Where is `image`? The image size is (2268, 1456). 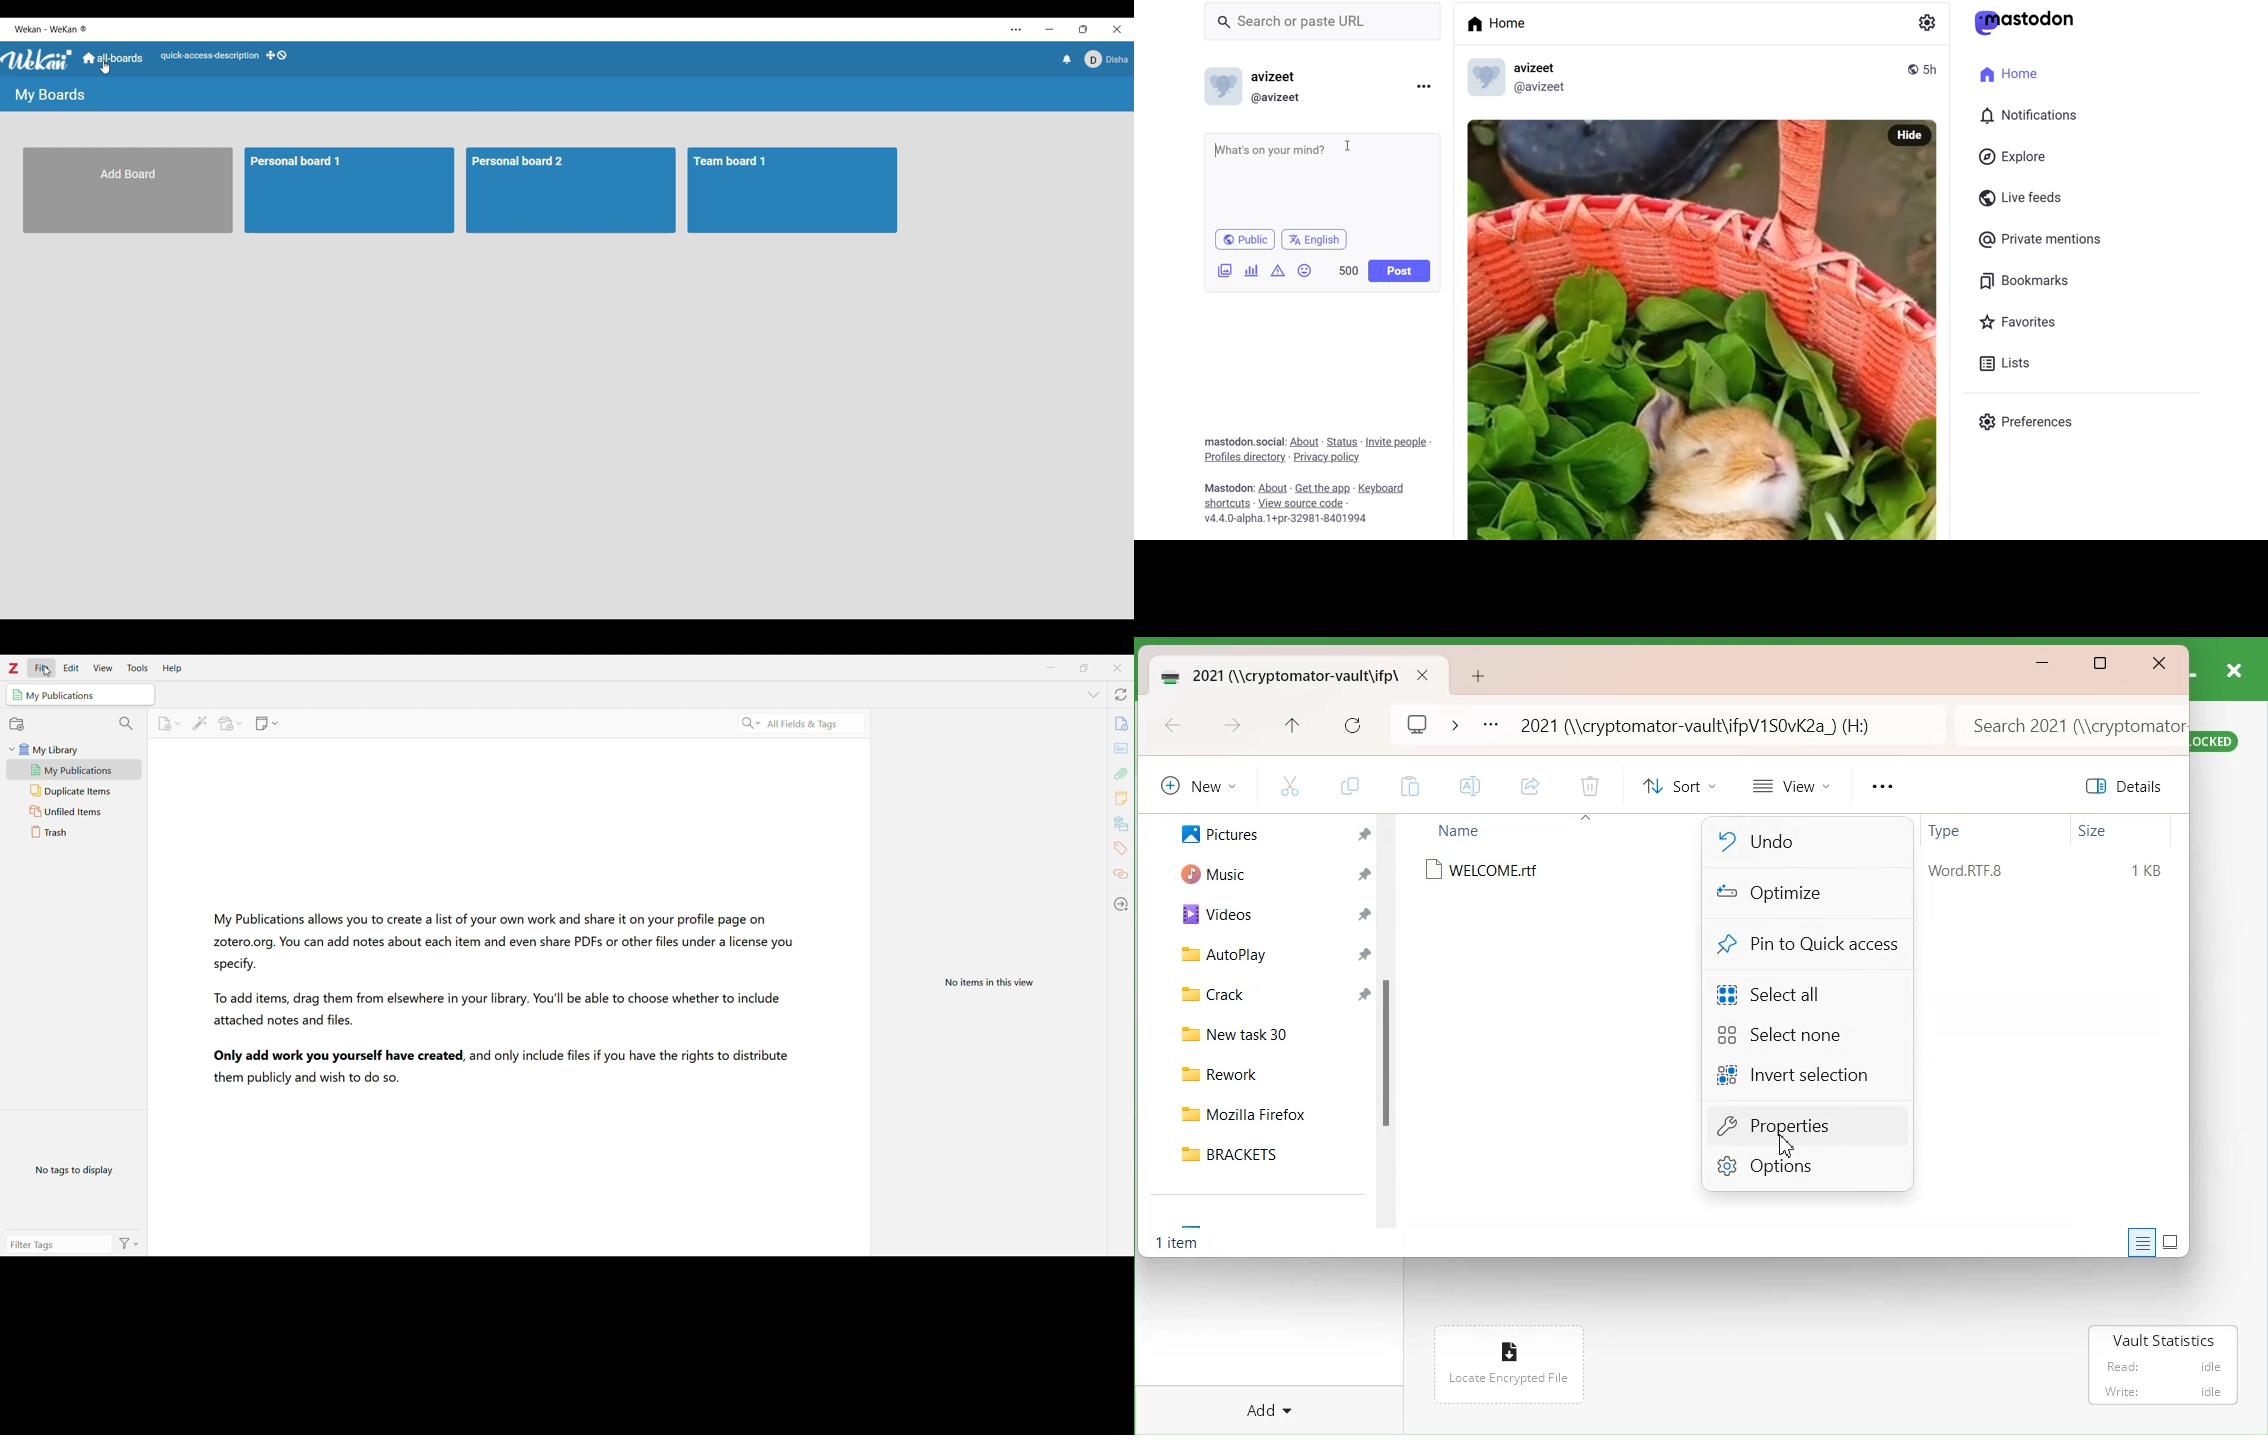
image is located at coordinates (1670, 328).